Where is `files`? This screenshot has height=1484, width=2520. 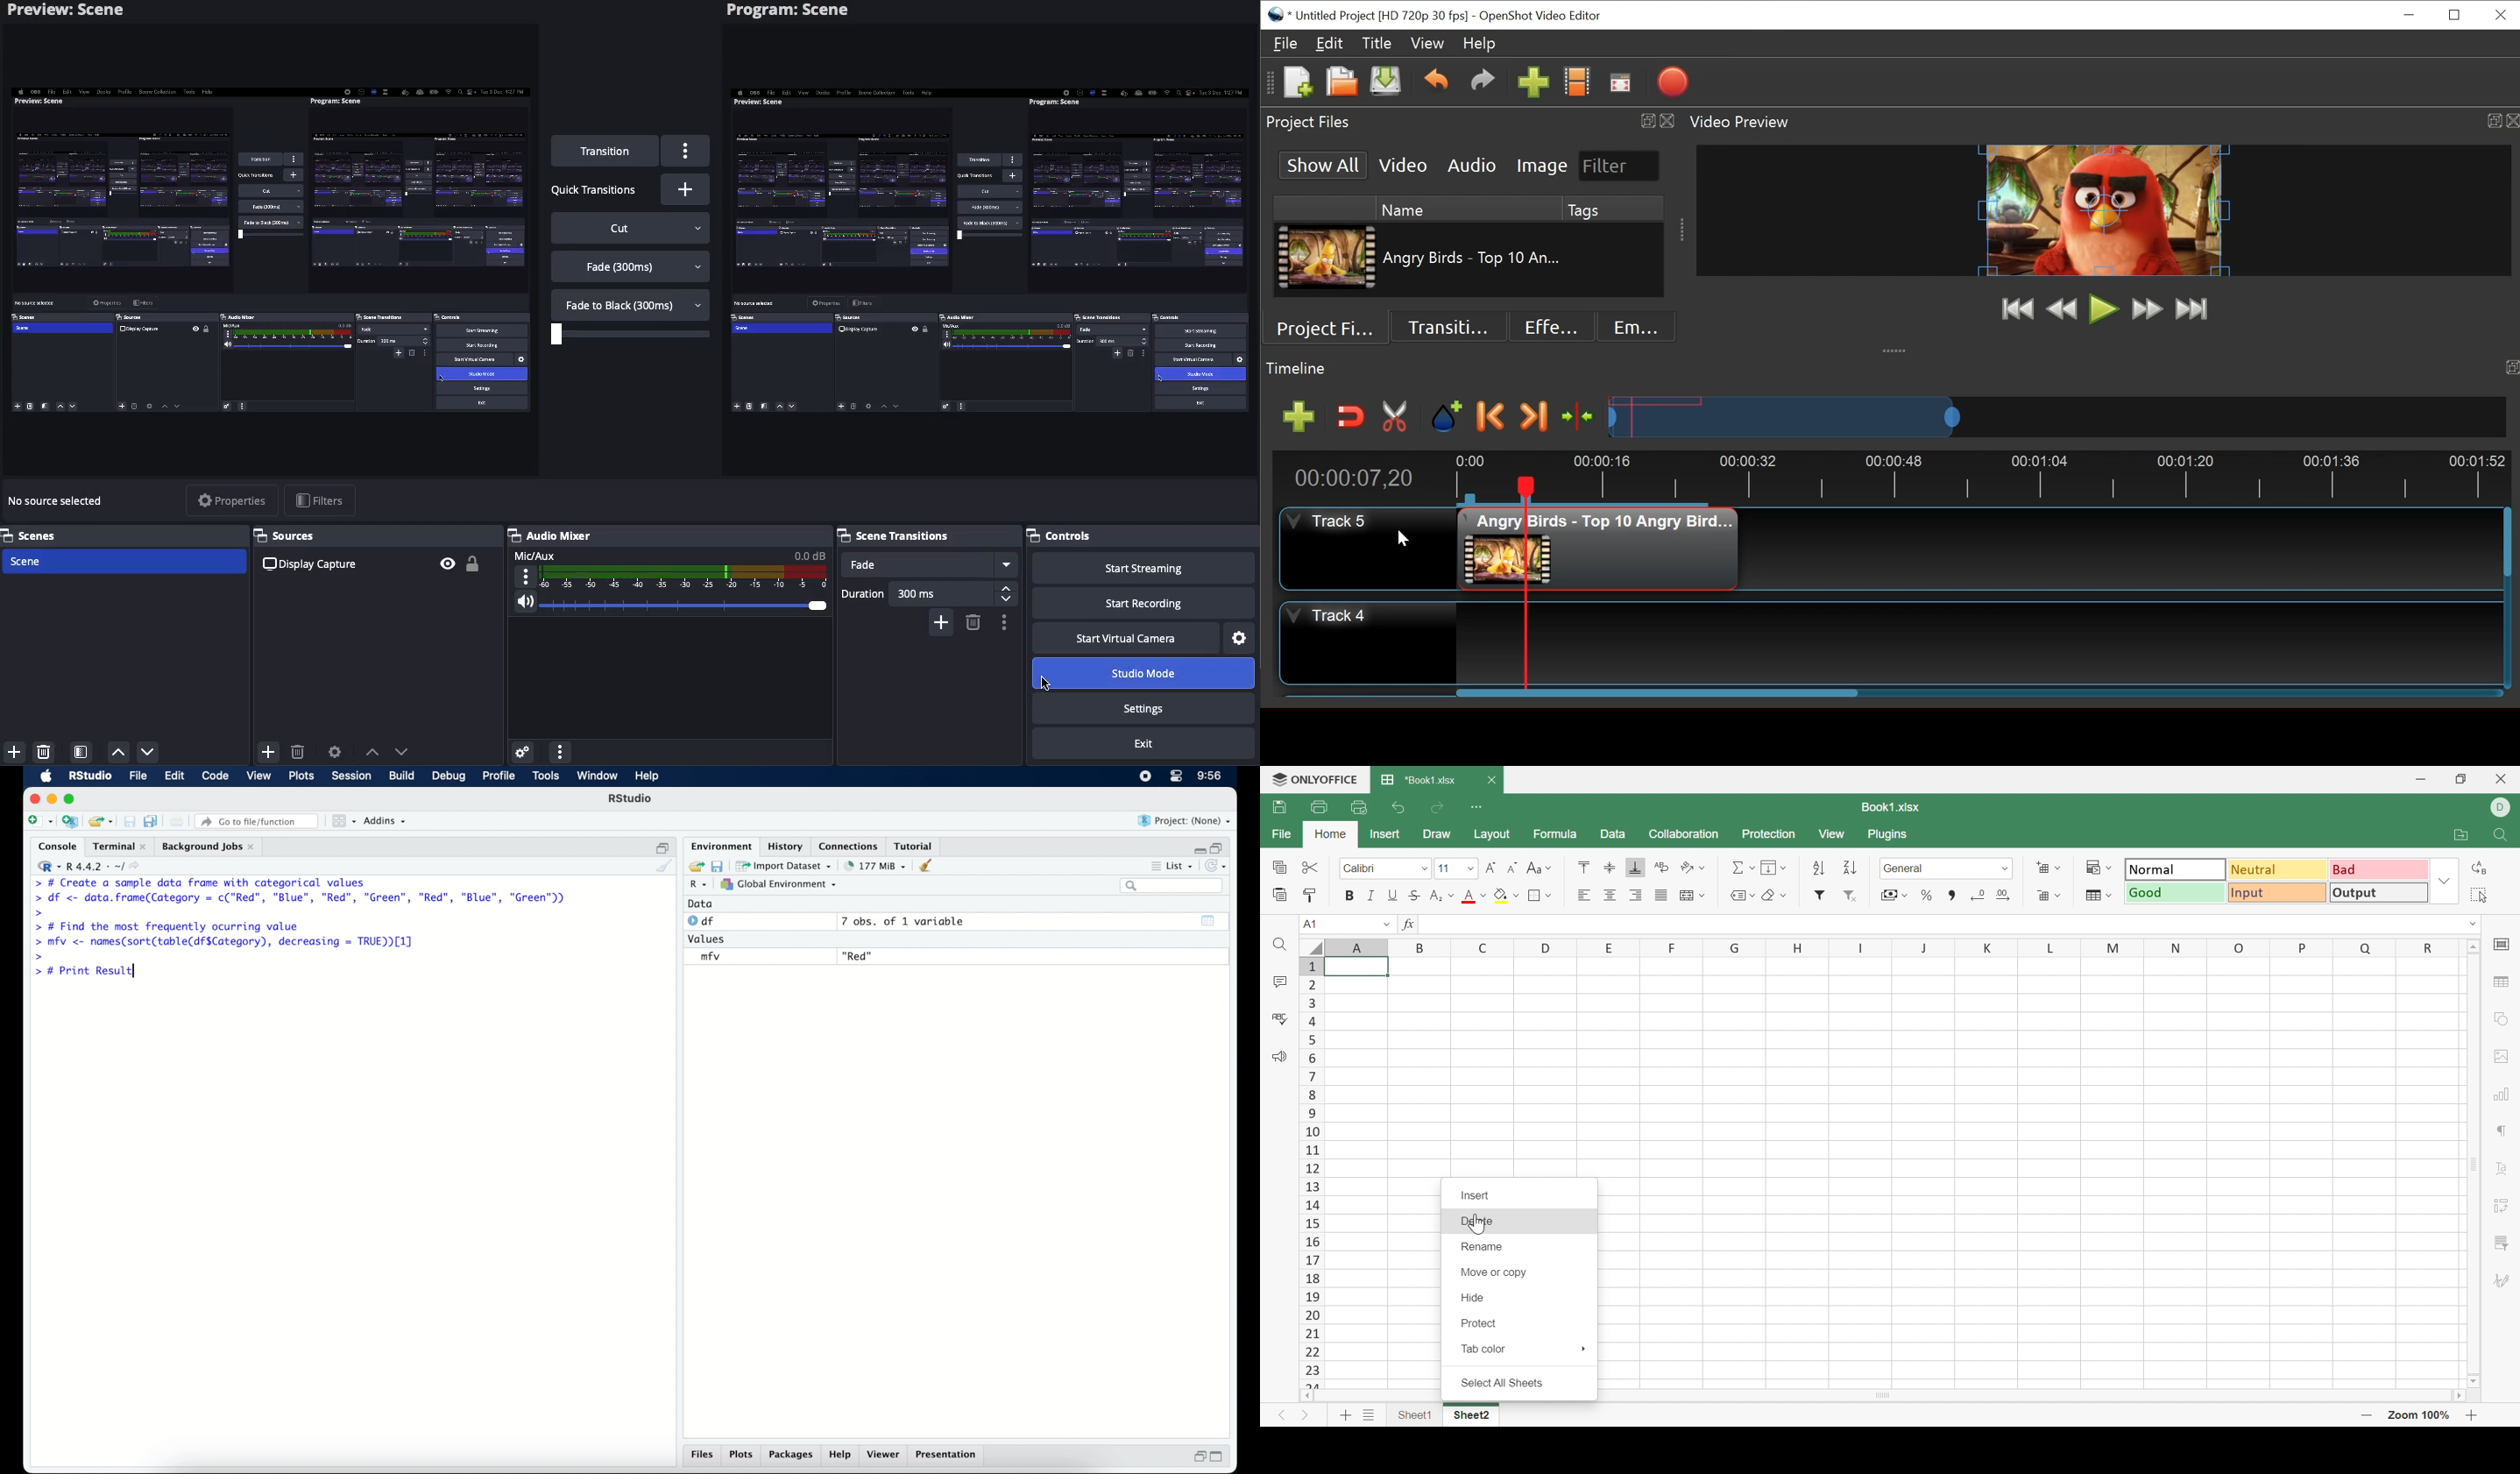 files is located at coordinates (701, 1456).